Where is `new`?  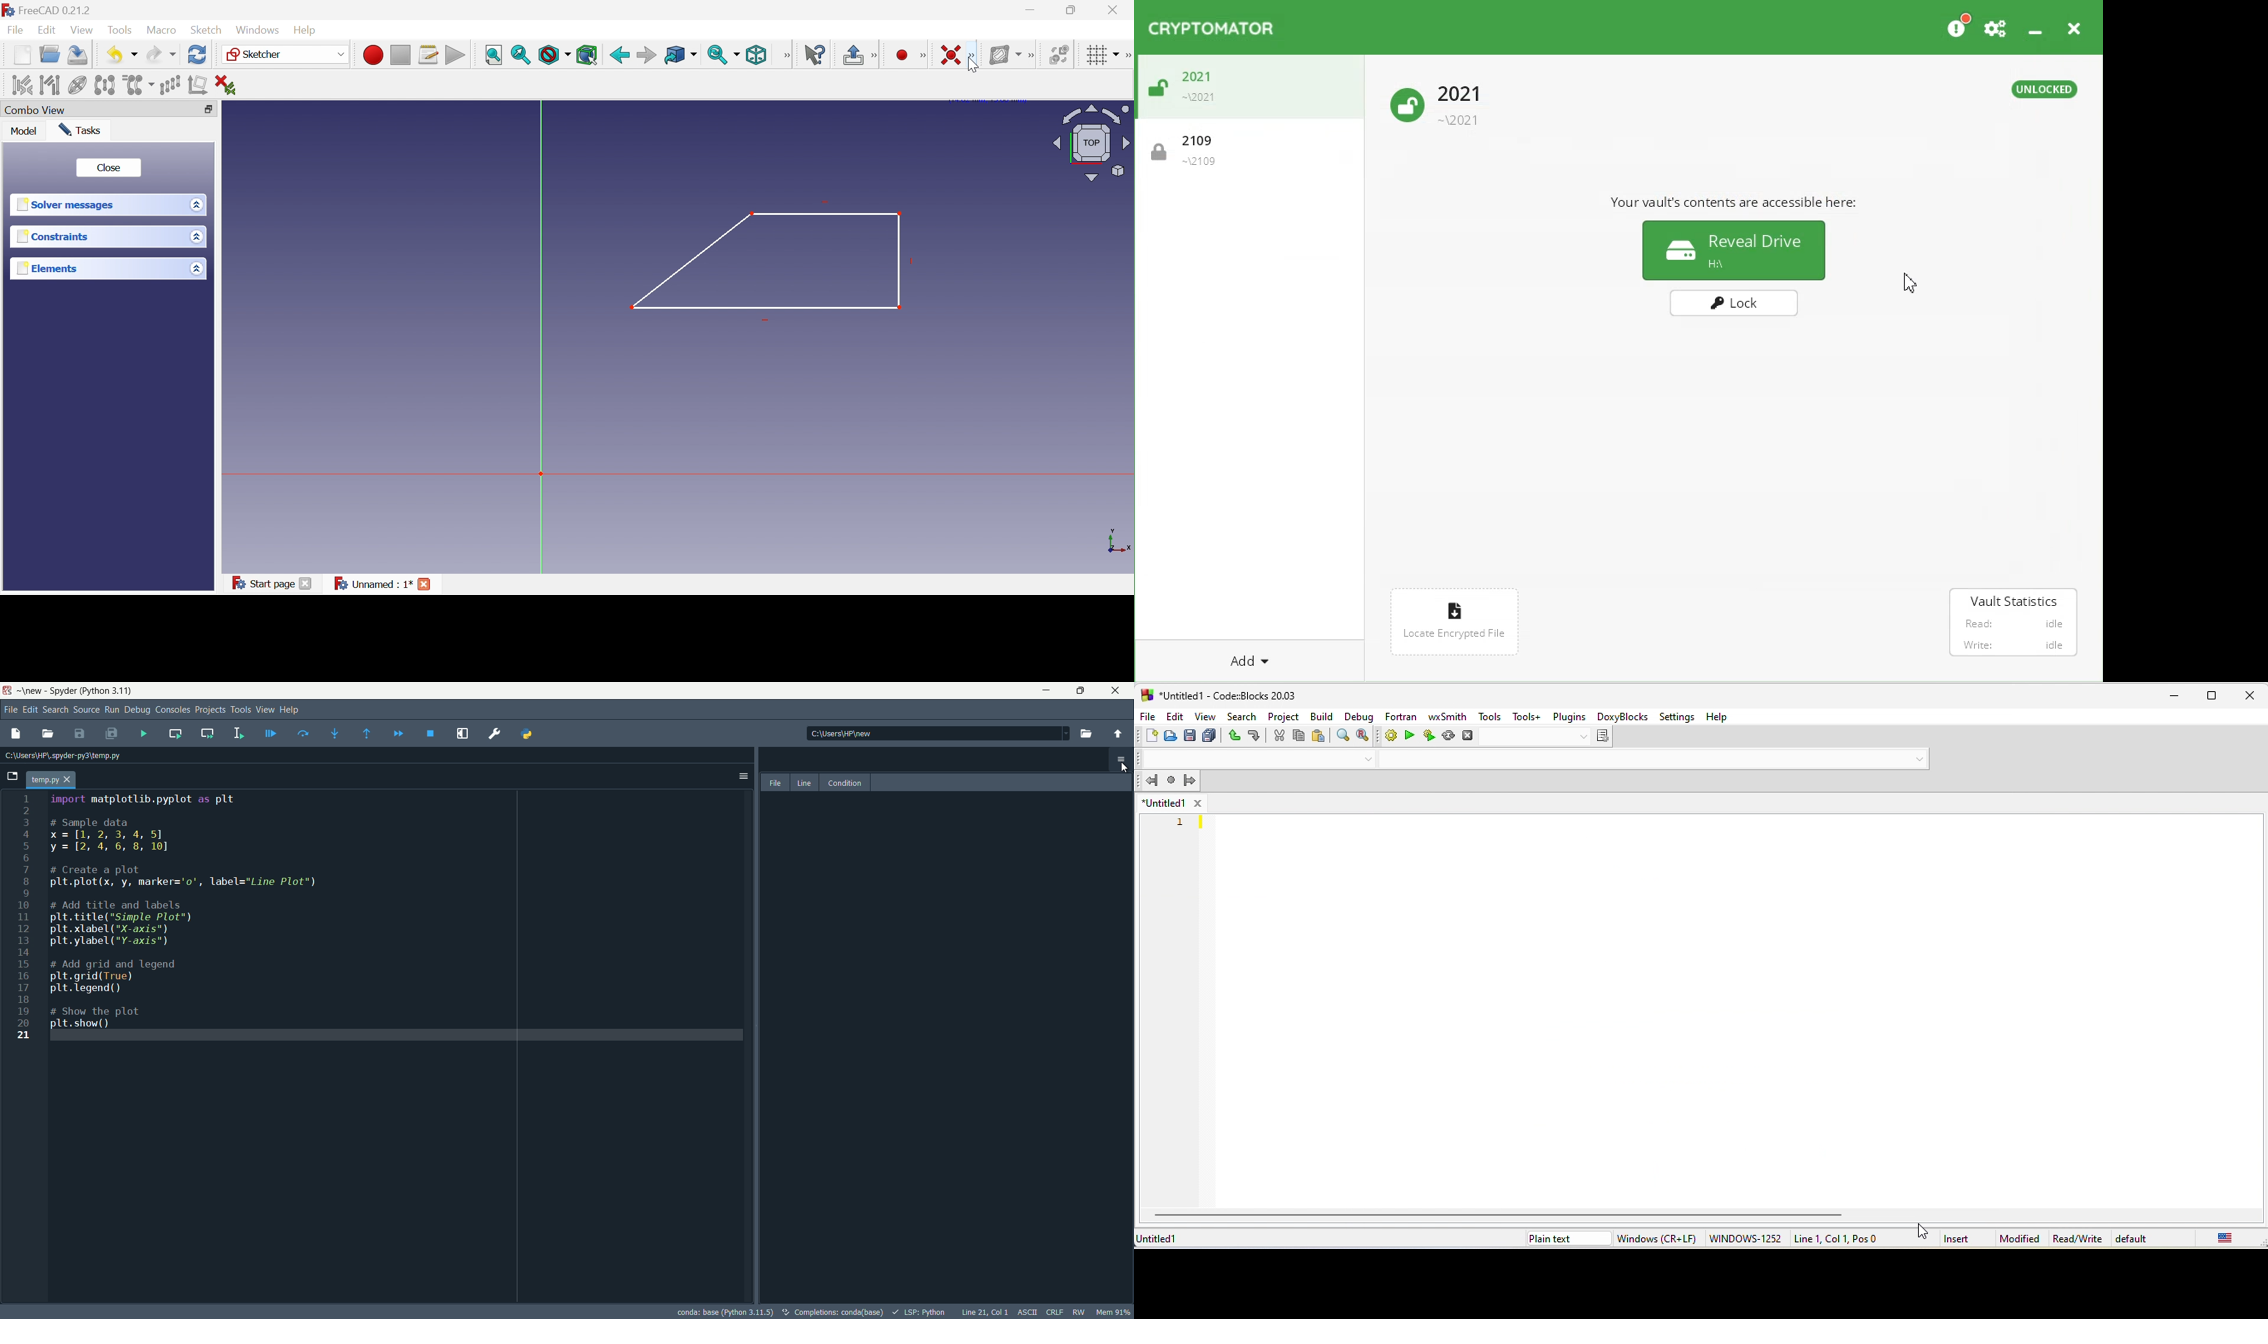 new is located at coordinates (1151, 736).